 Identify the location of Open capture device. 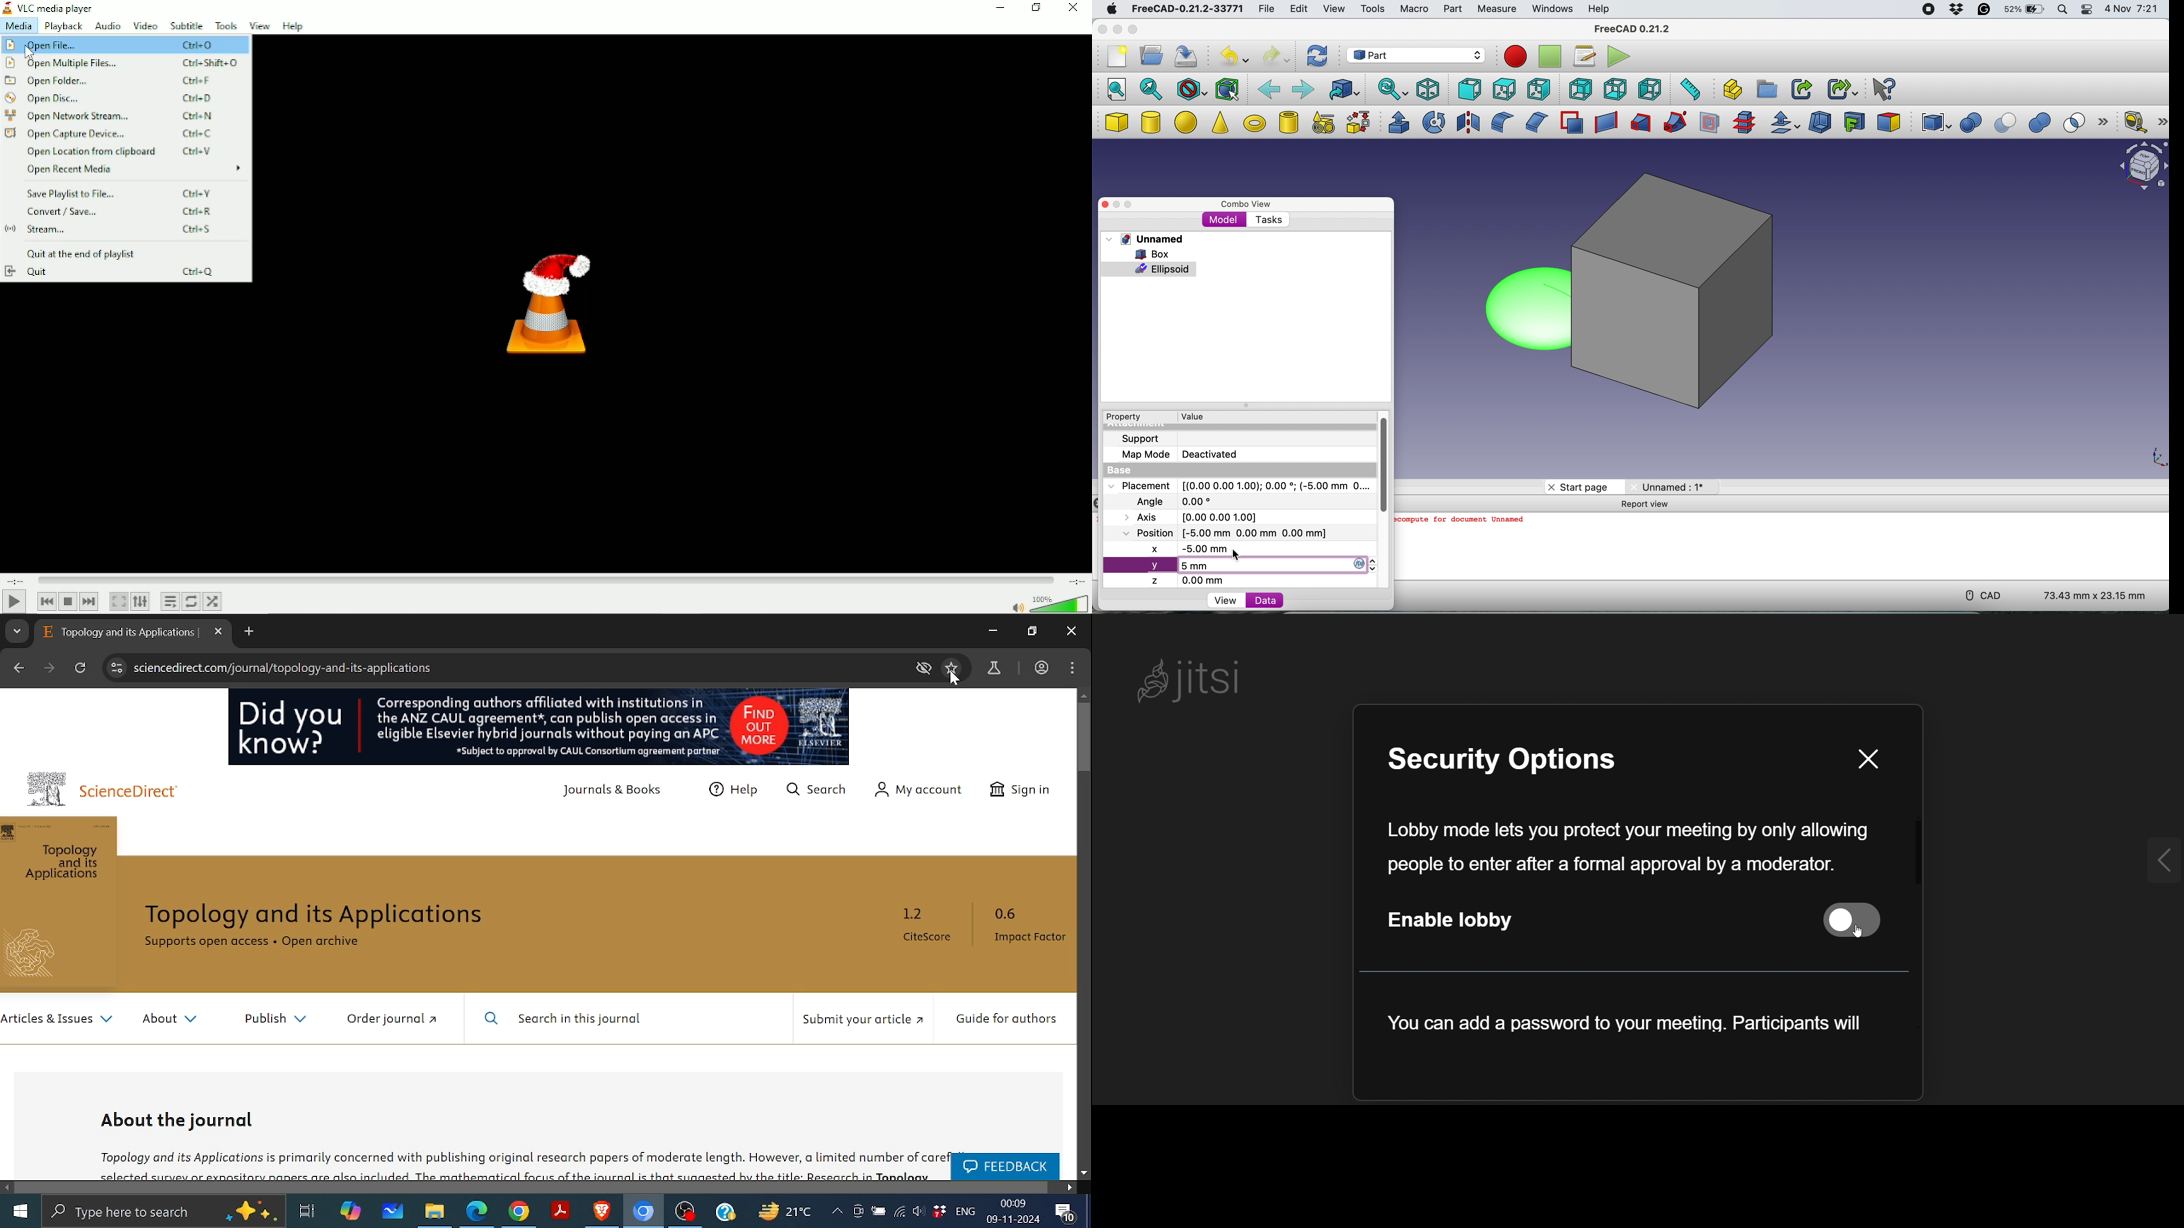
(117, 132).